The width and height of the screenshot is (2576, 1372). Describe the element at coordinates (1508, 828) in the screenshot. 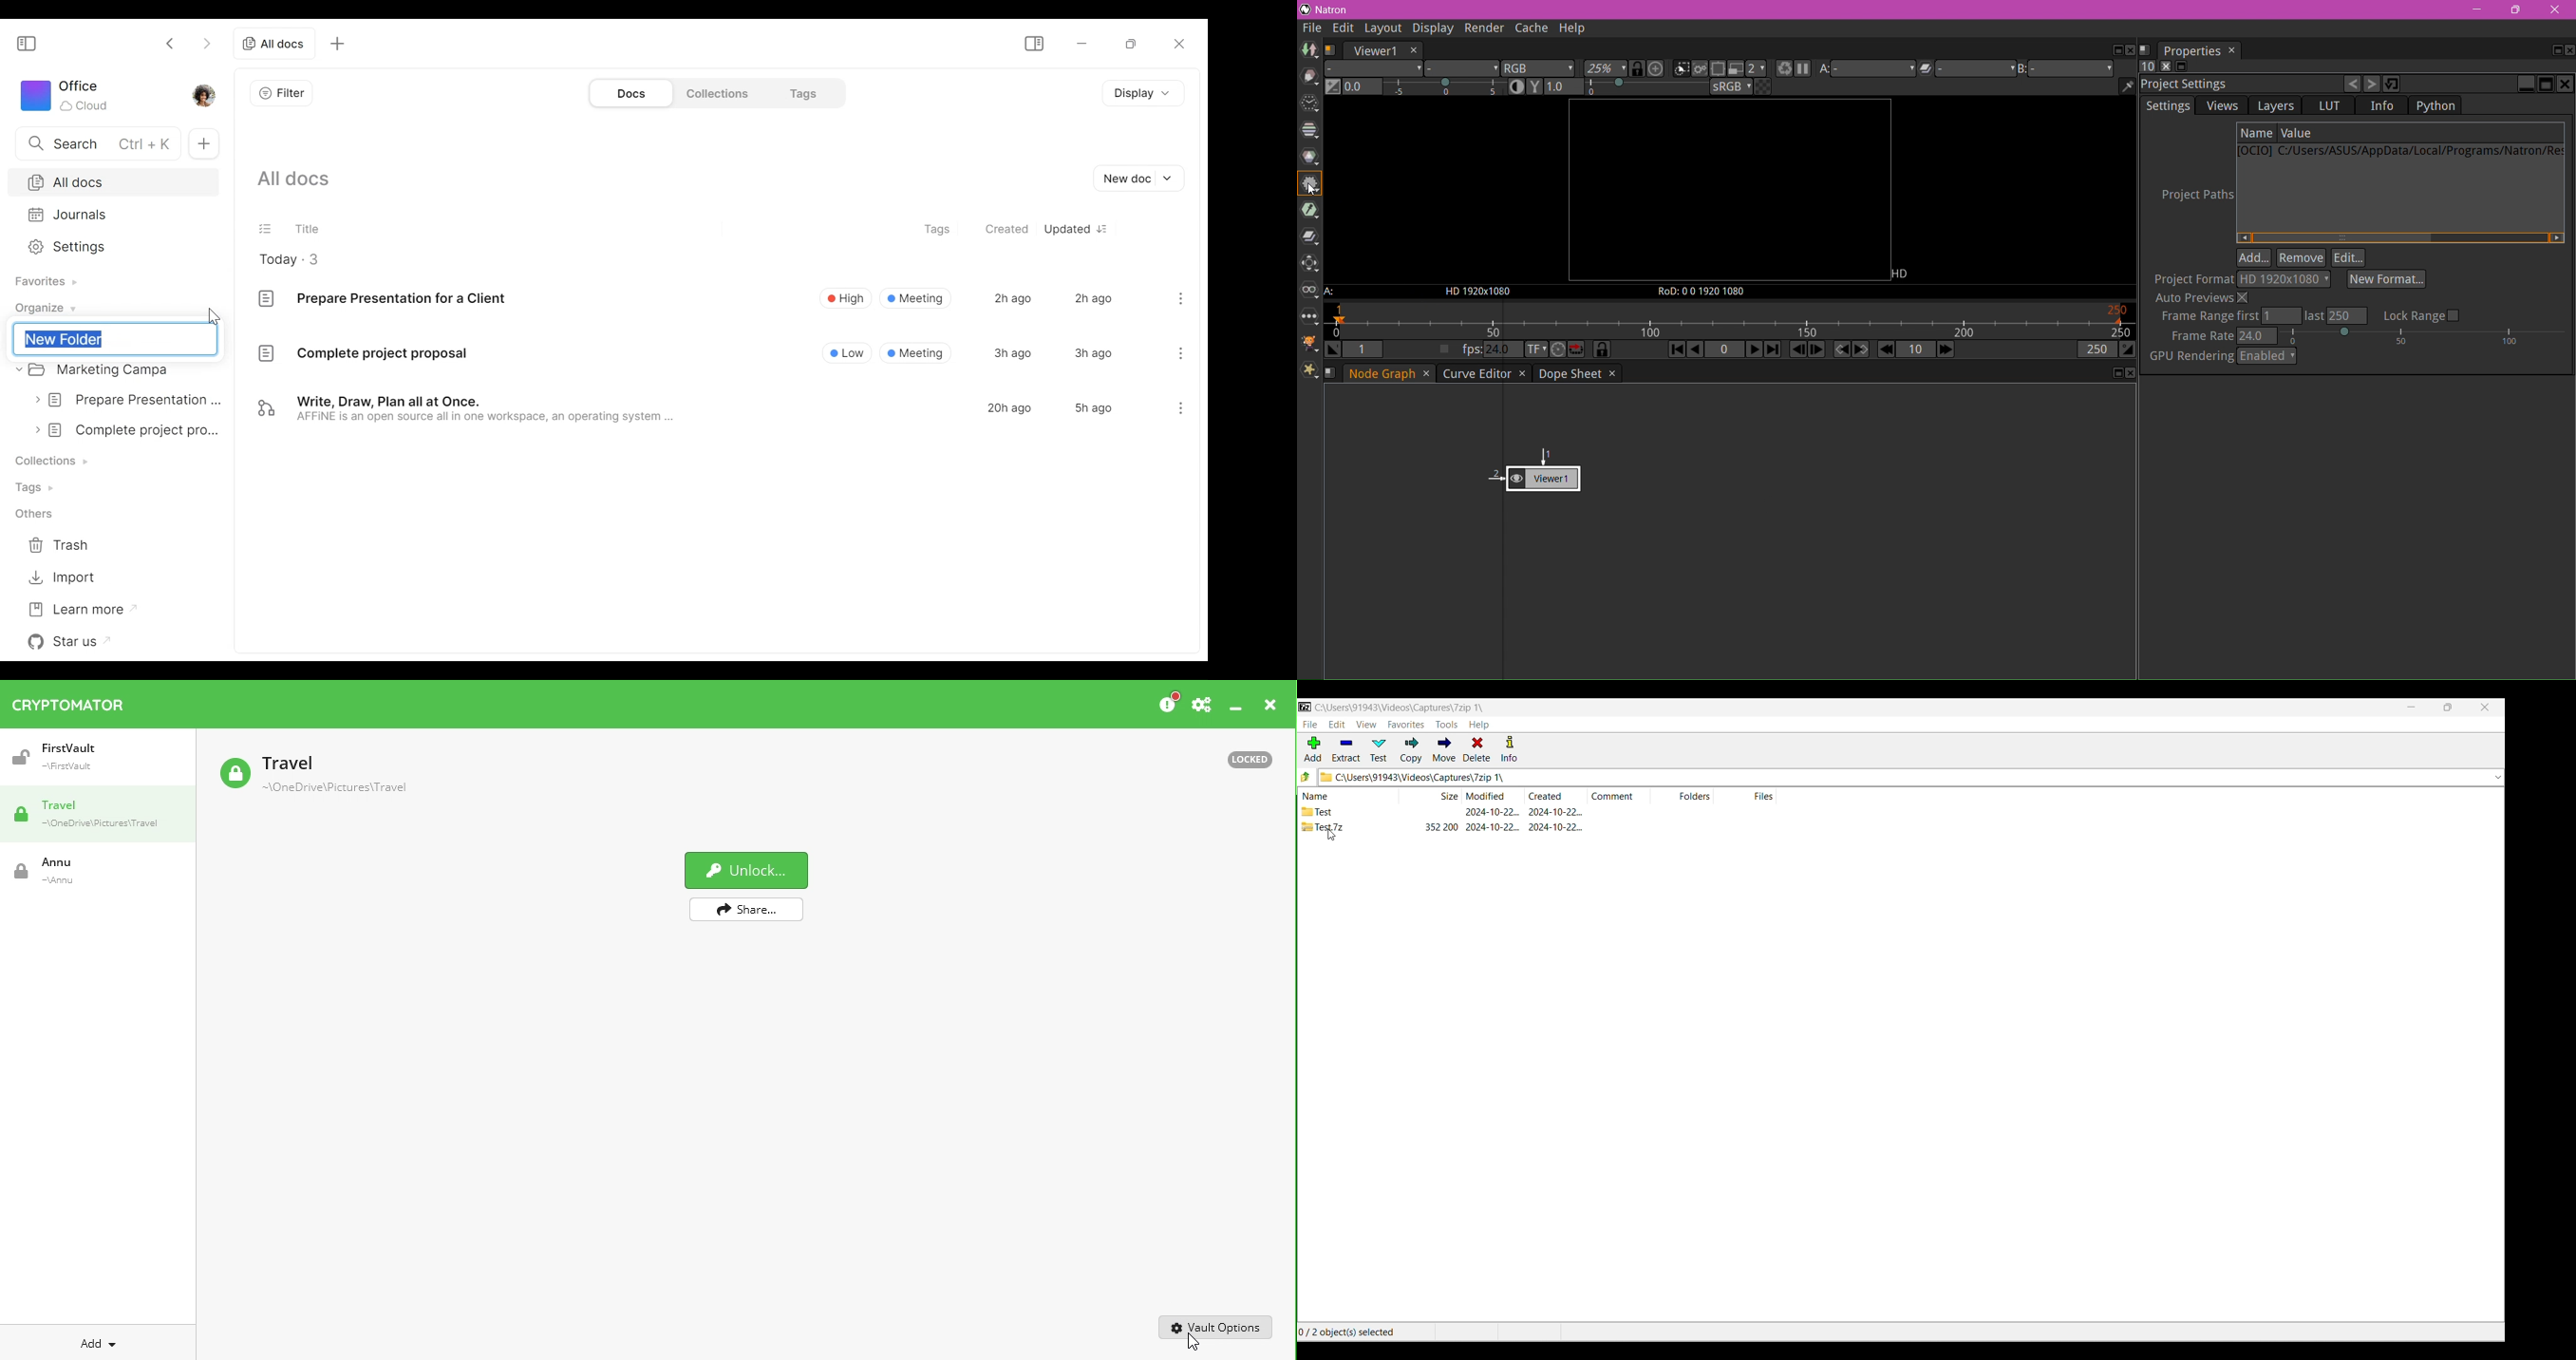

I see `352200 2024-10-22. 2024-10-22.` at that location.